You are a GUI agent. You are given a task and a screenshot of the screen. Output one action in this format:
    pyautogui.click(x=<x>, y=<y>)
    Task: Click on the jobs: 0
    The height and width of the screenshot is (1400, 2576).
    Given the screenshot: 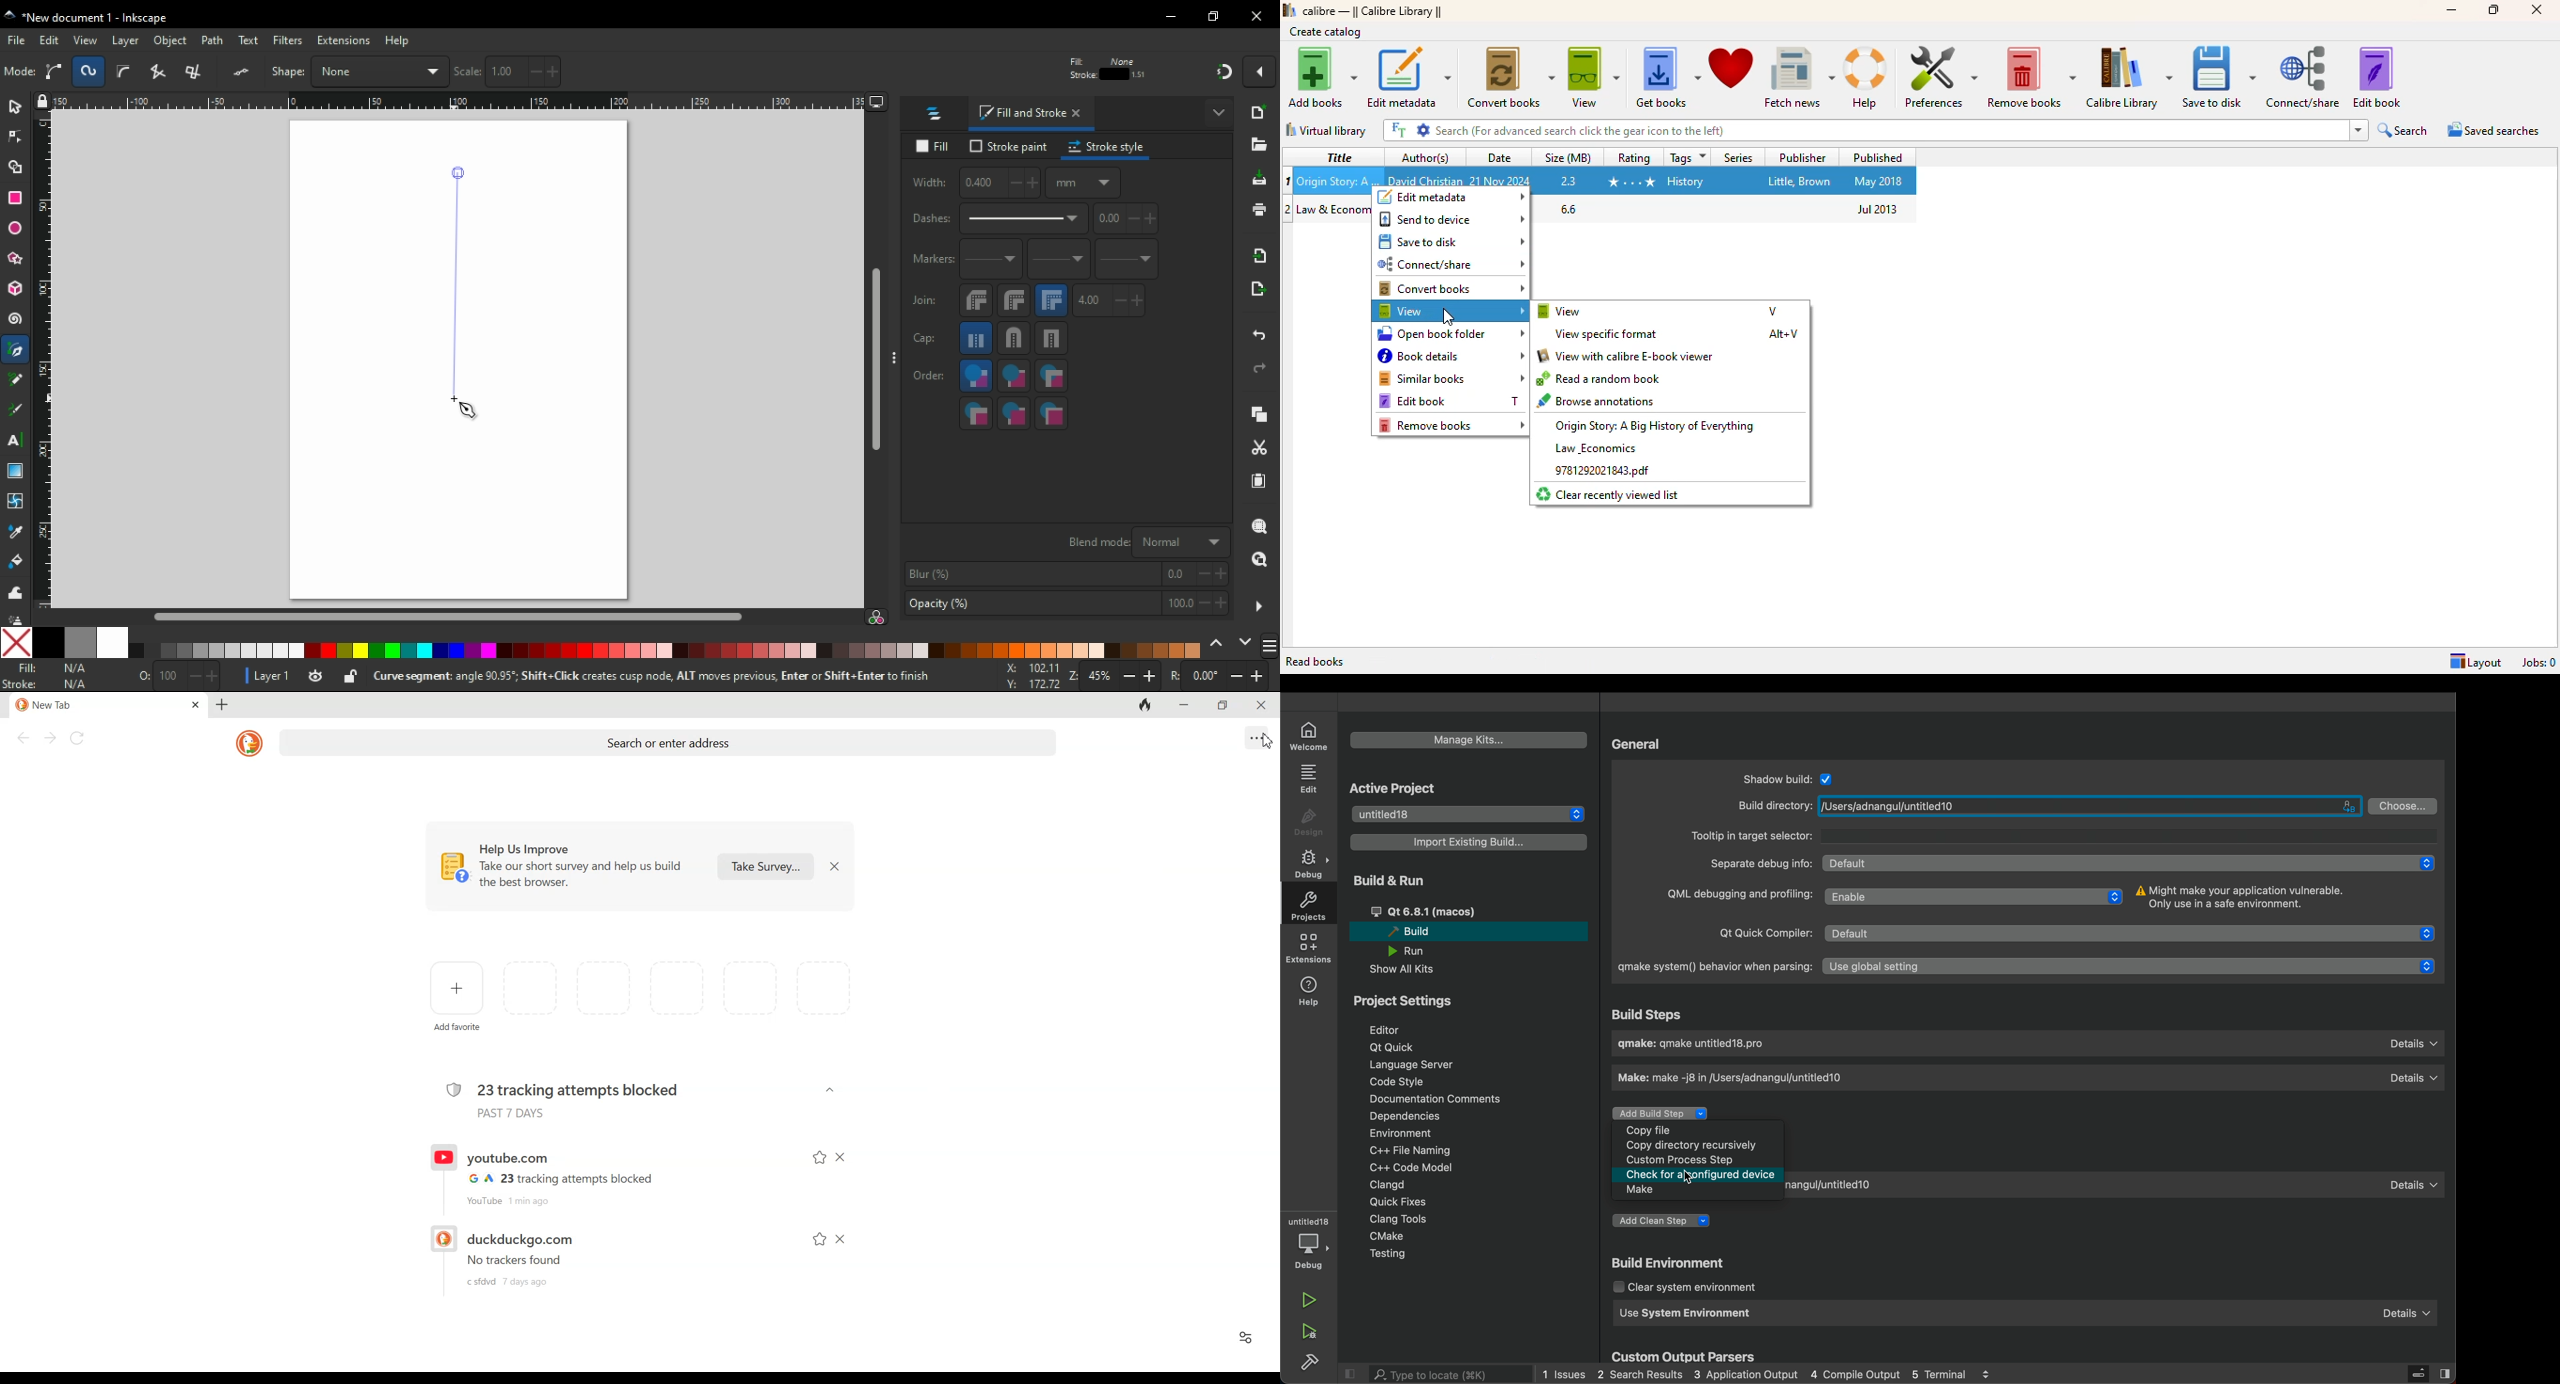 What is the action you would take?
    pyautogui.click(x=2539, y=663)
    